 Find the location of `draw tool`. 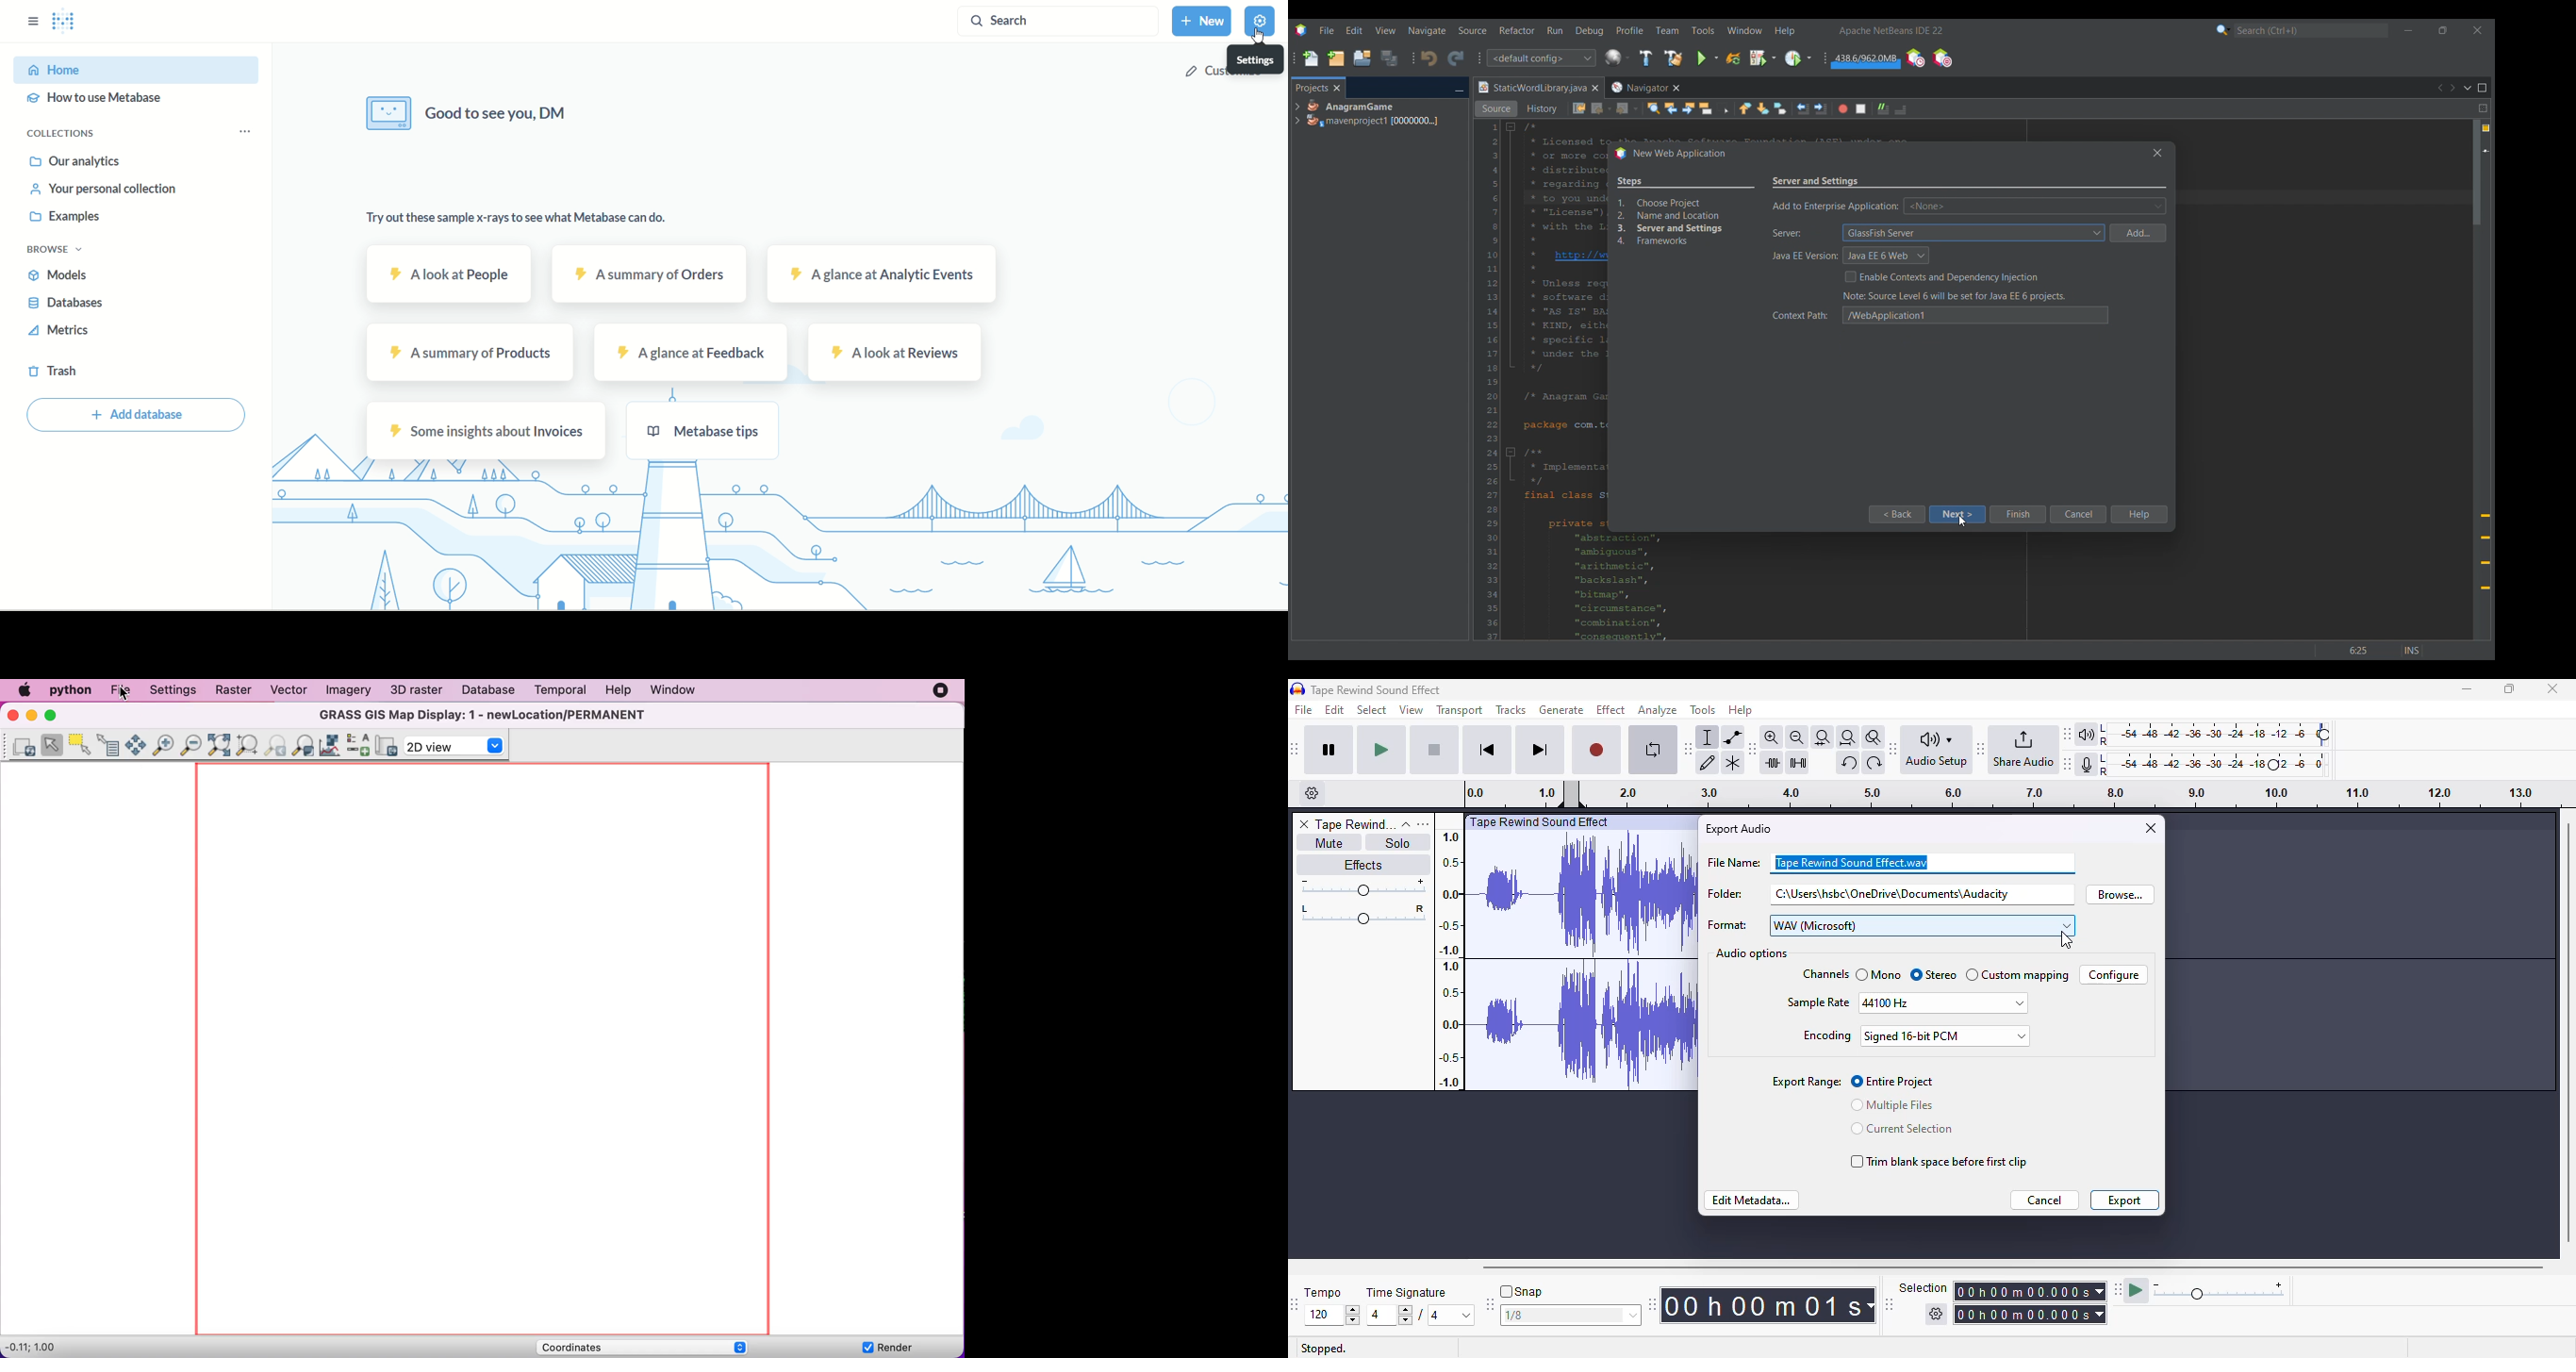

draw tool is located at coordinates (1709, 762).